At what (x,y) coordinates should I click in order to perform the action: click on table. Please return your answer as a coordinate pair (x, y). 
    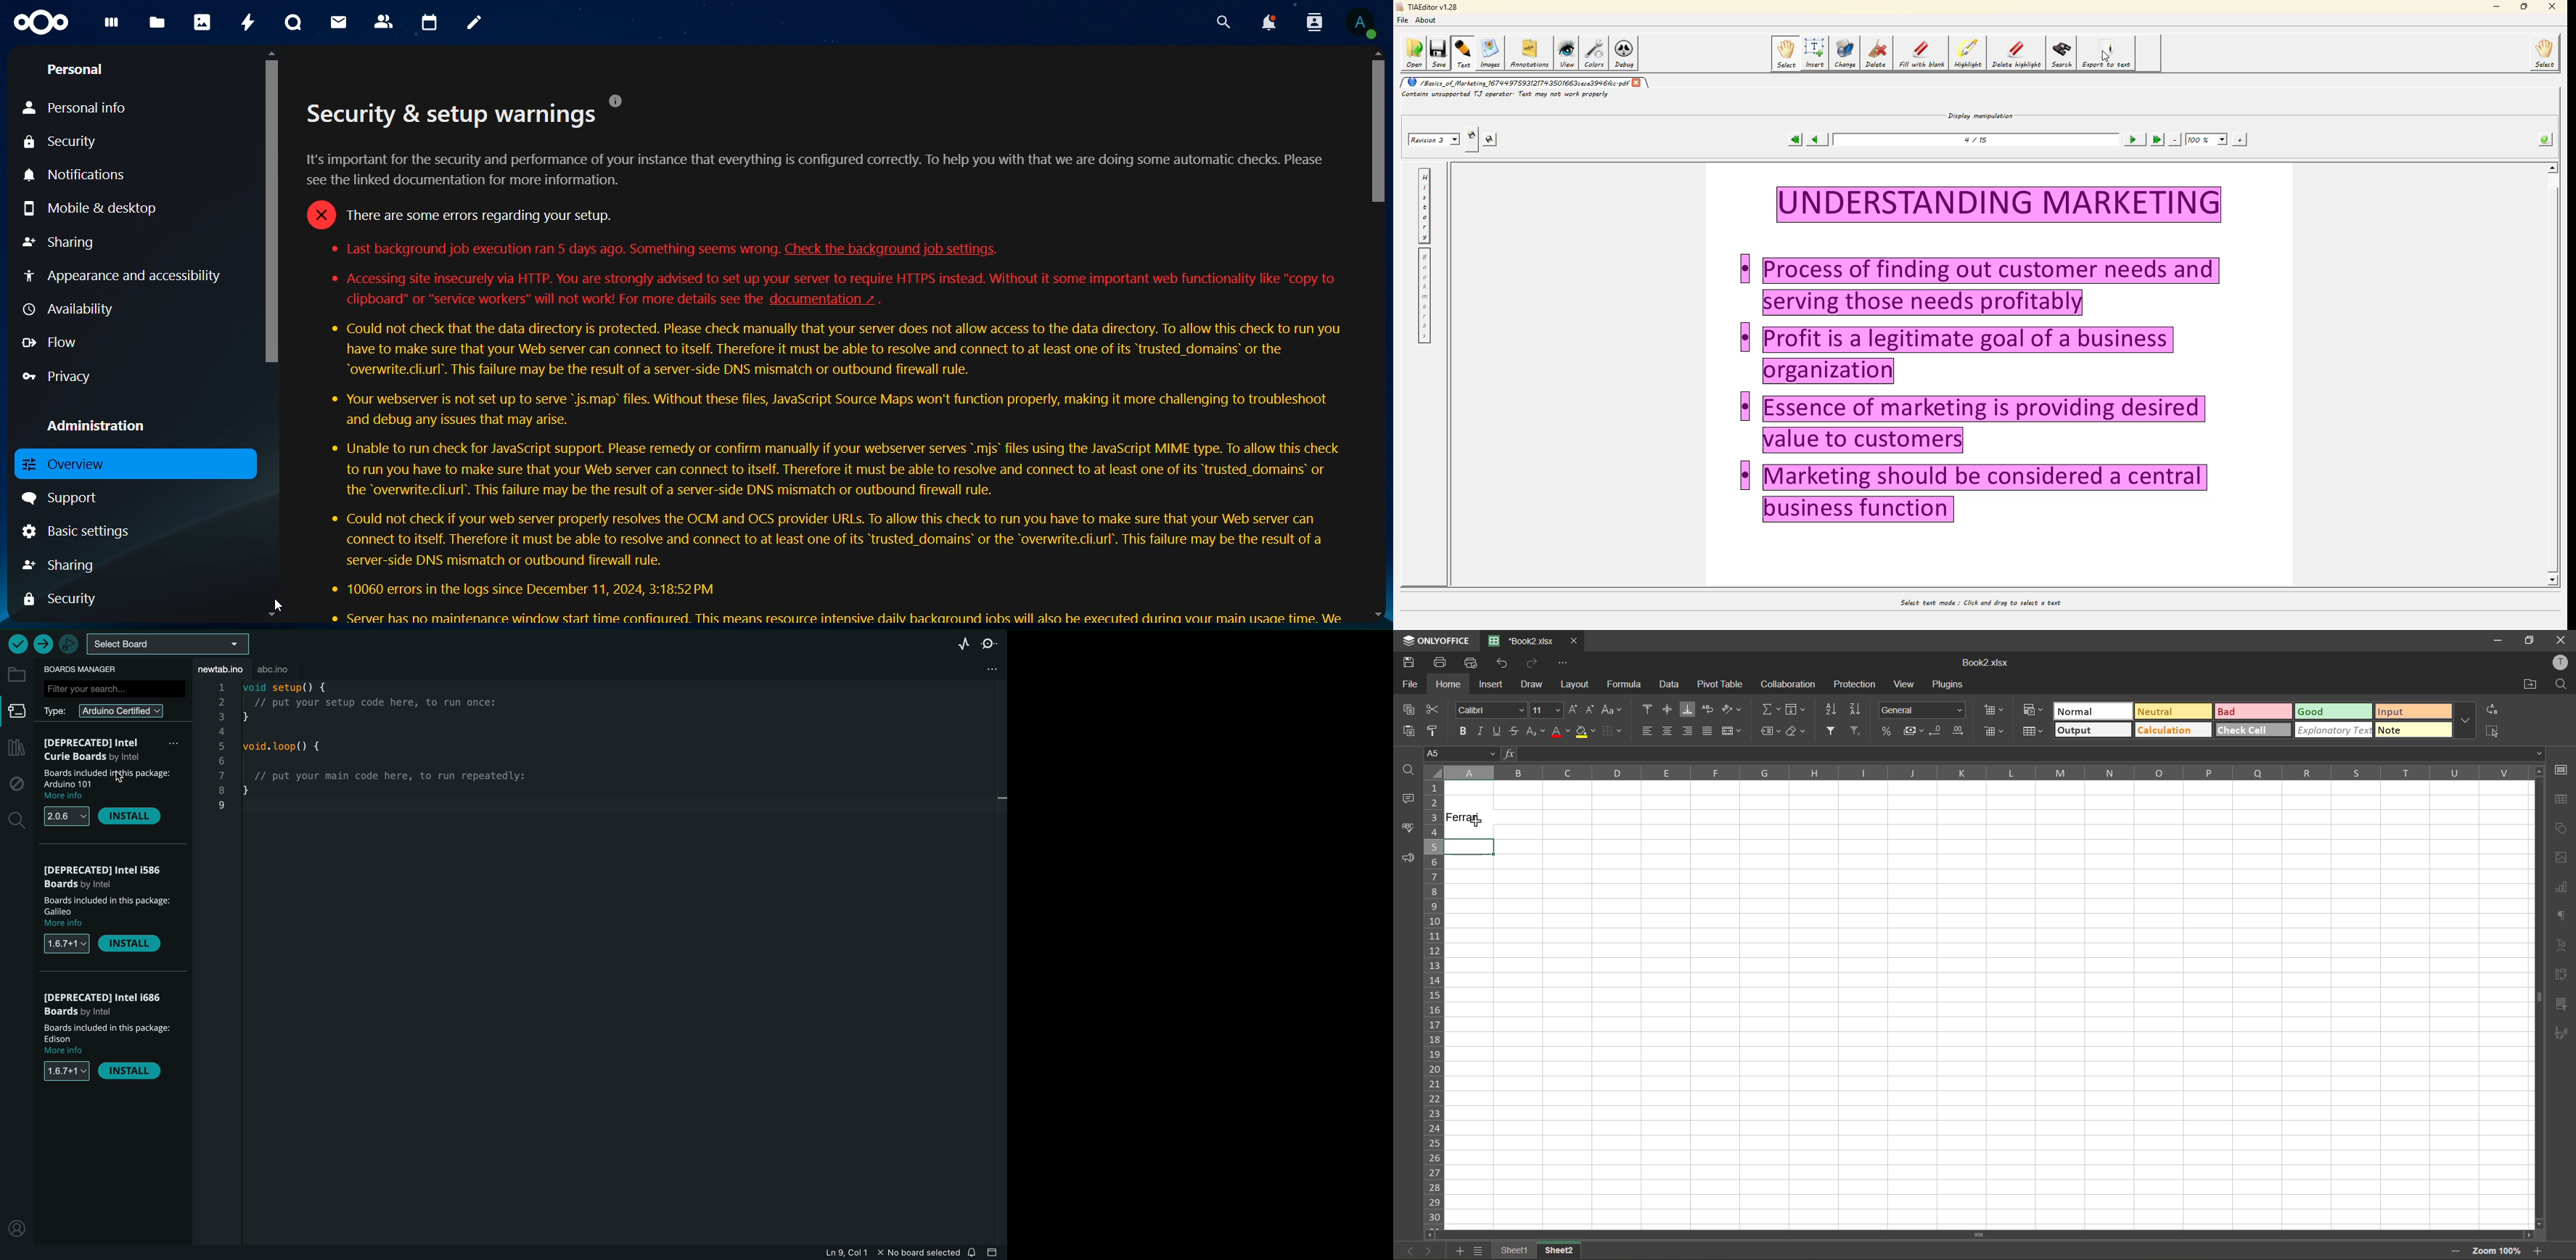
    Looking at the image, I should click on (2562, 799).